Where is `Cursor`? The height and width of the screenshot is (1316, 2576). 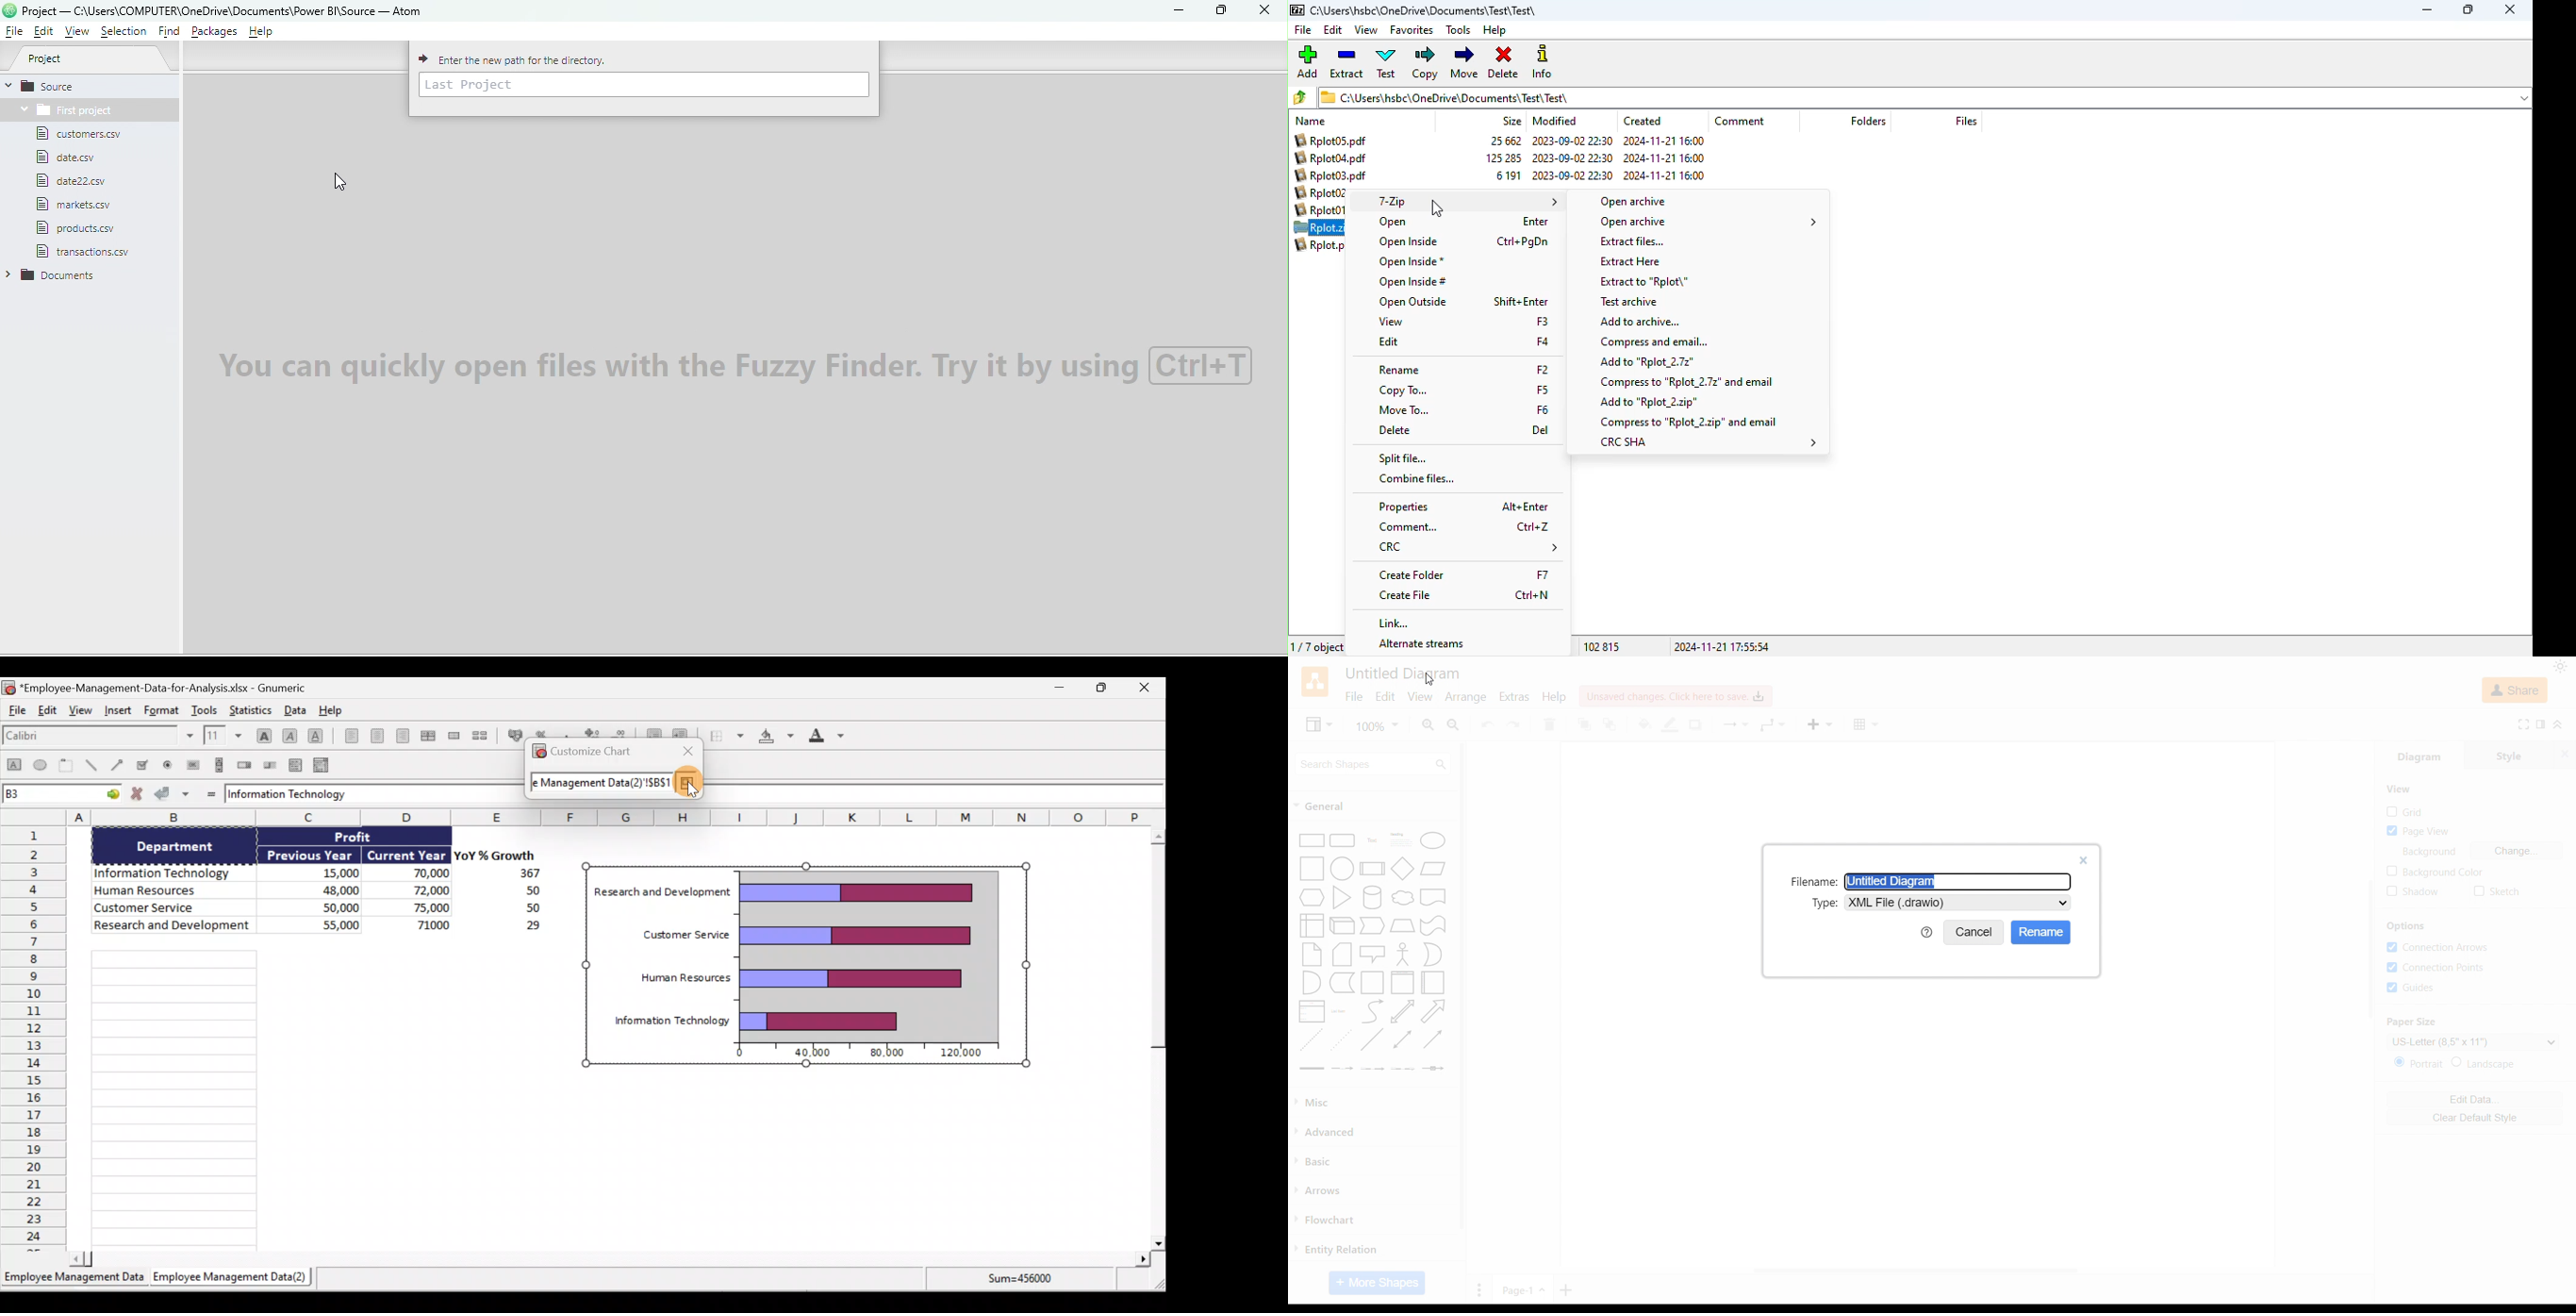 Cursor is located at coordinates (339, 182).